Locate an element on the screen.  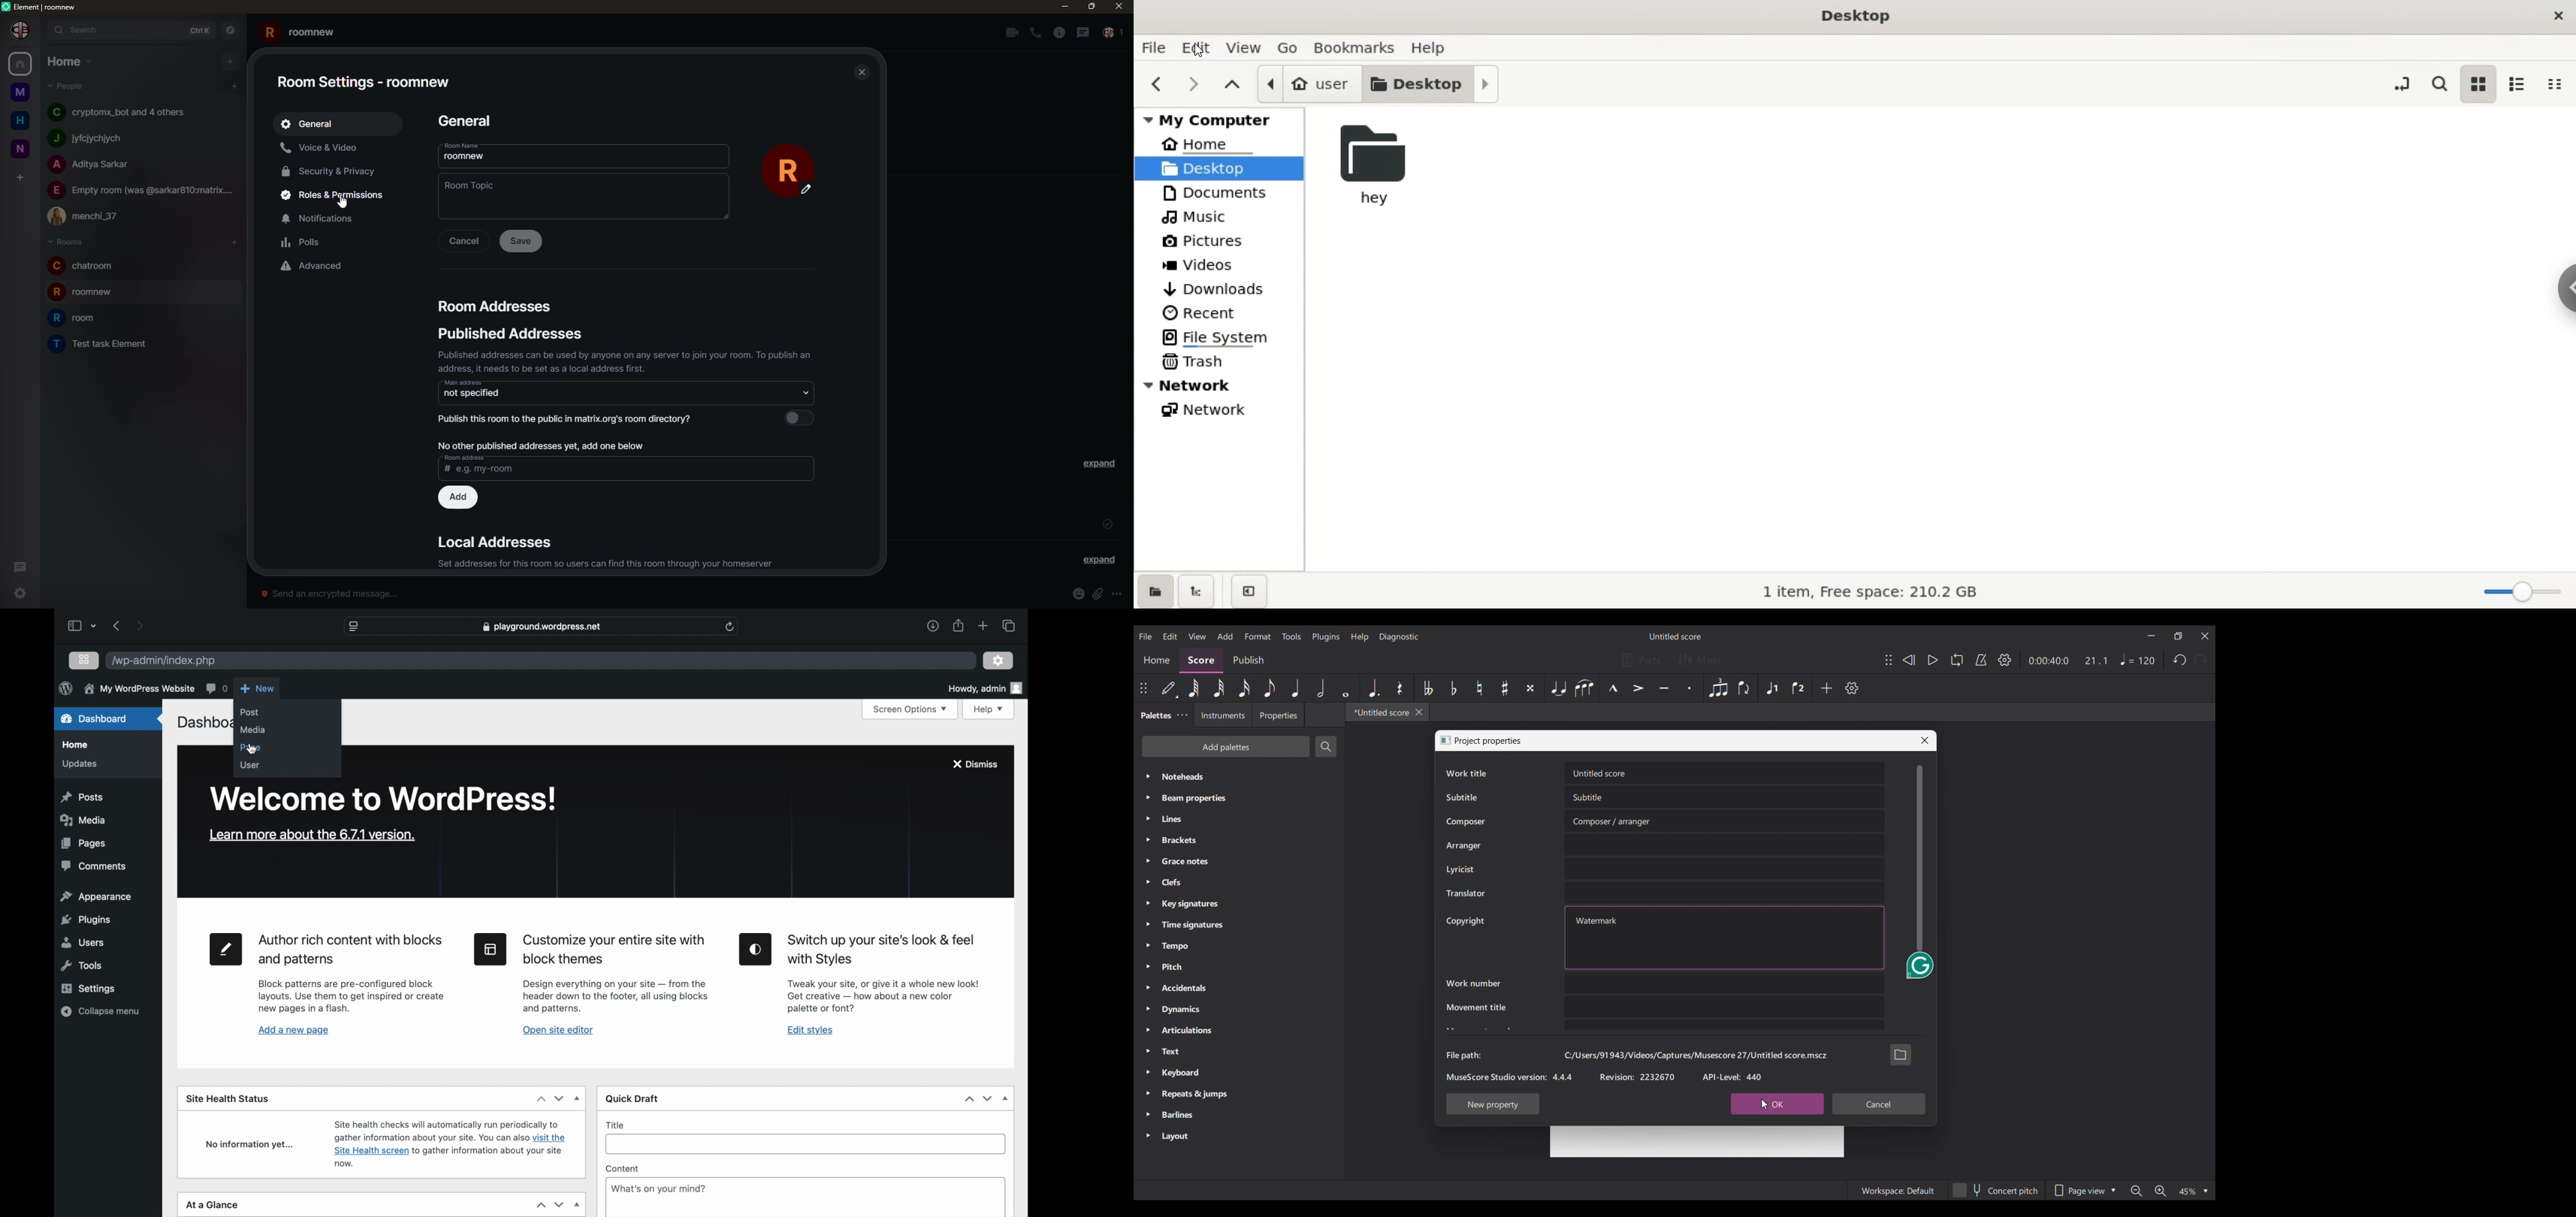
Work number is located at coordinates (1473, 983).